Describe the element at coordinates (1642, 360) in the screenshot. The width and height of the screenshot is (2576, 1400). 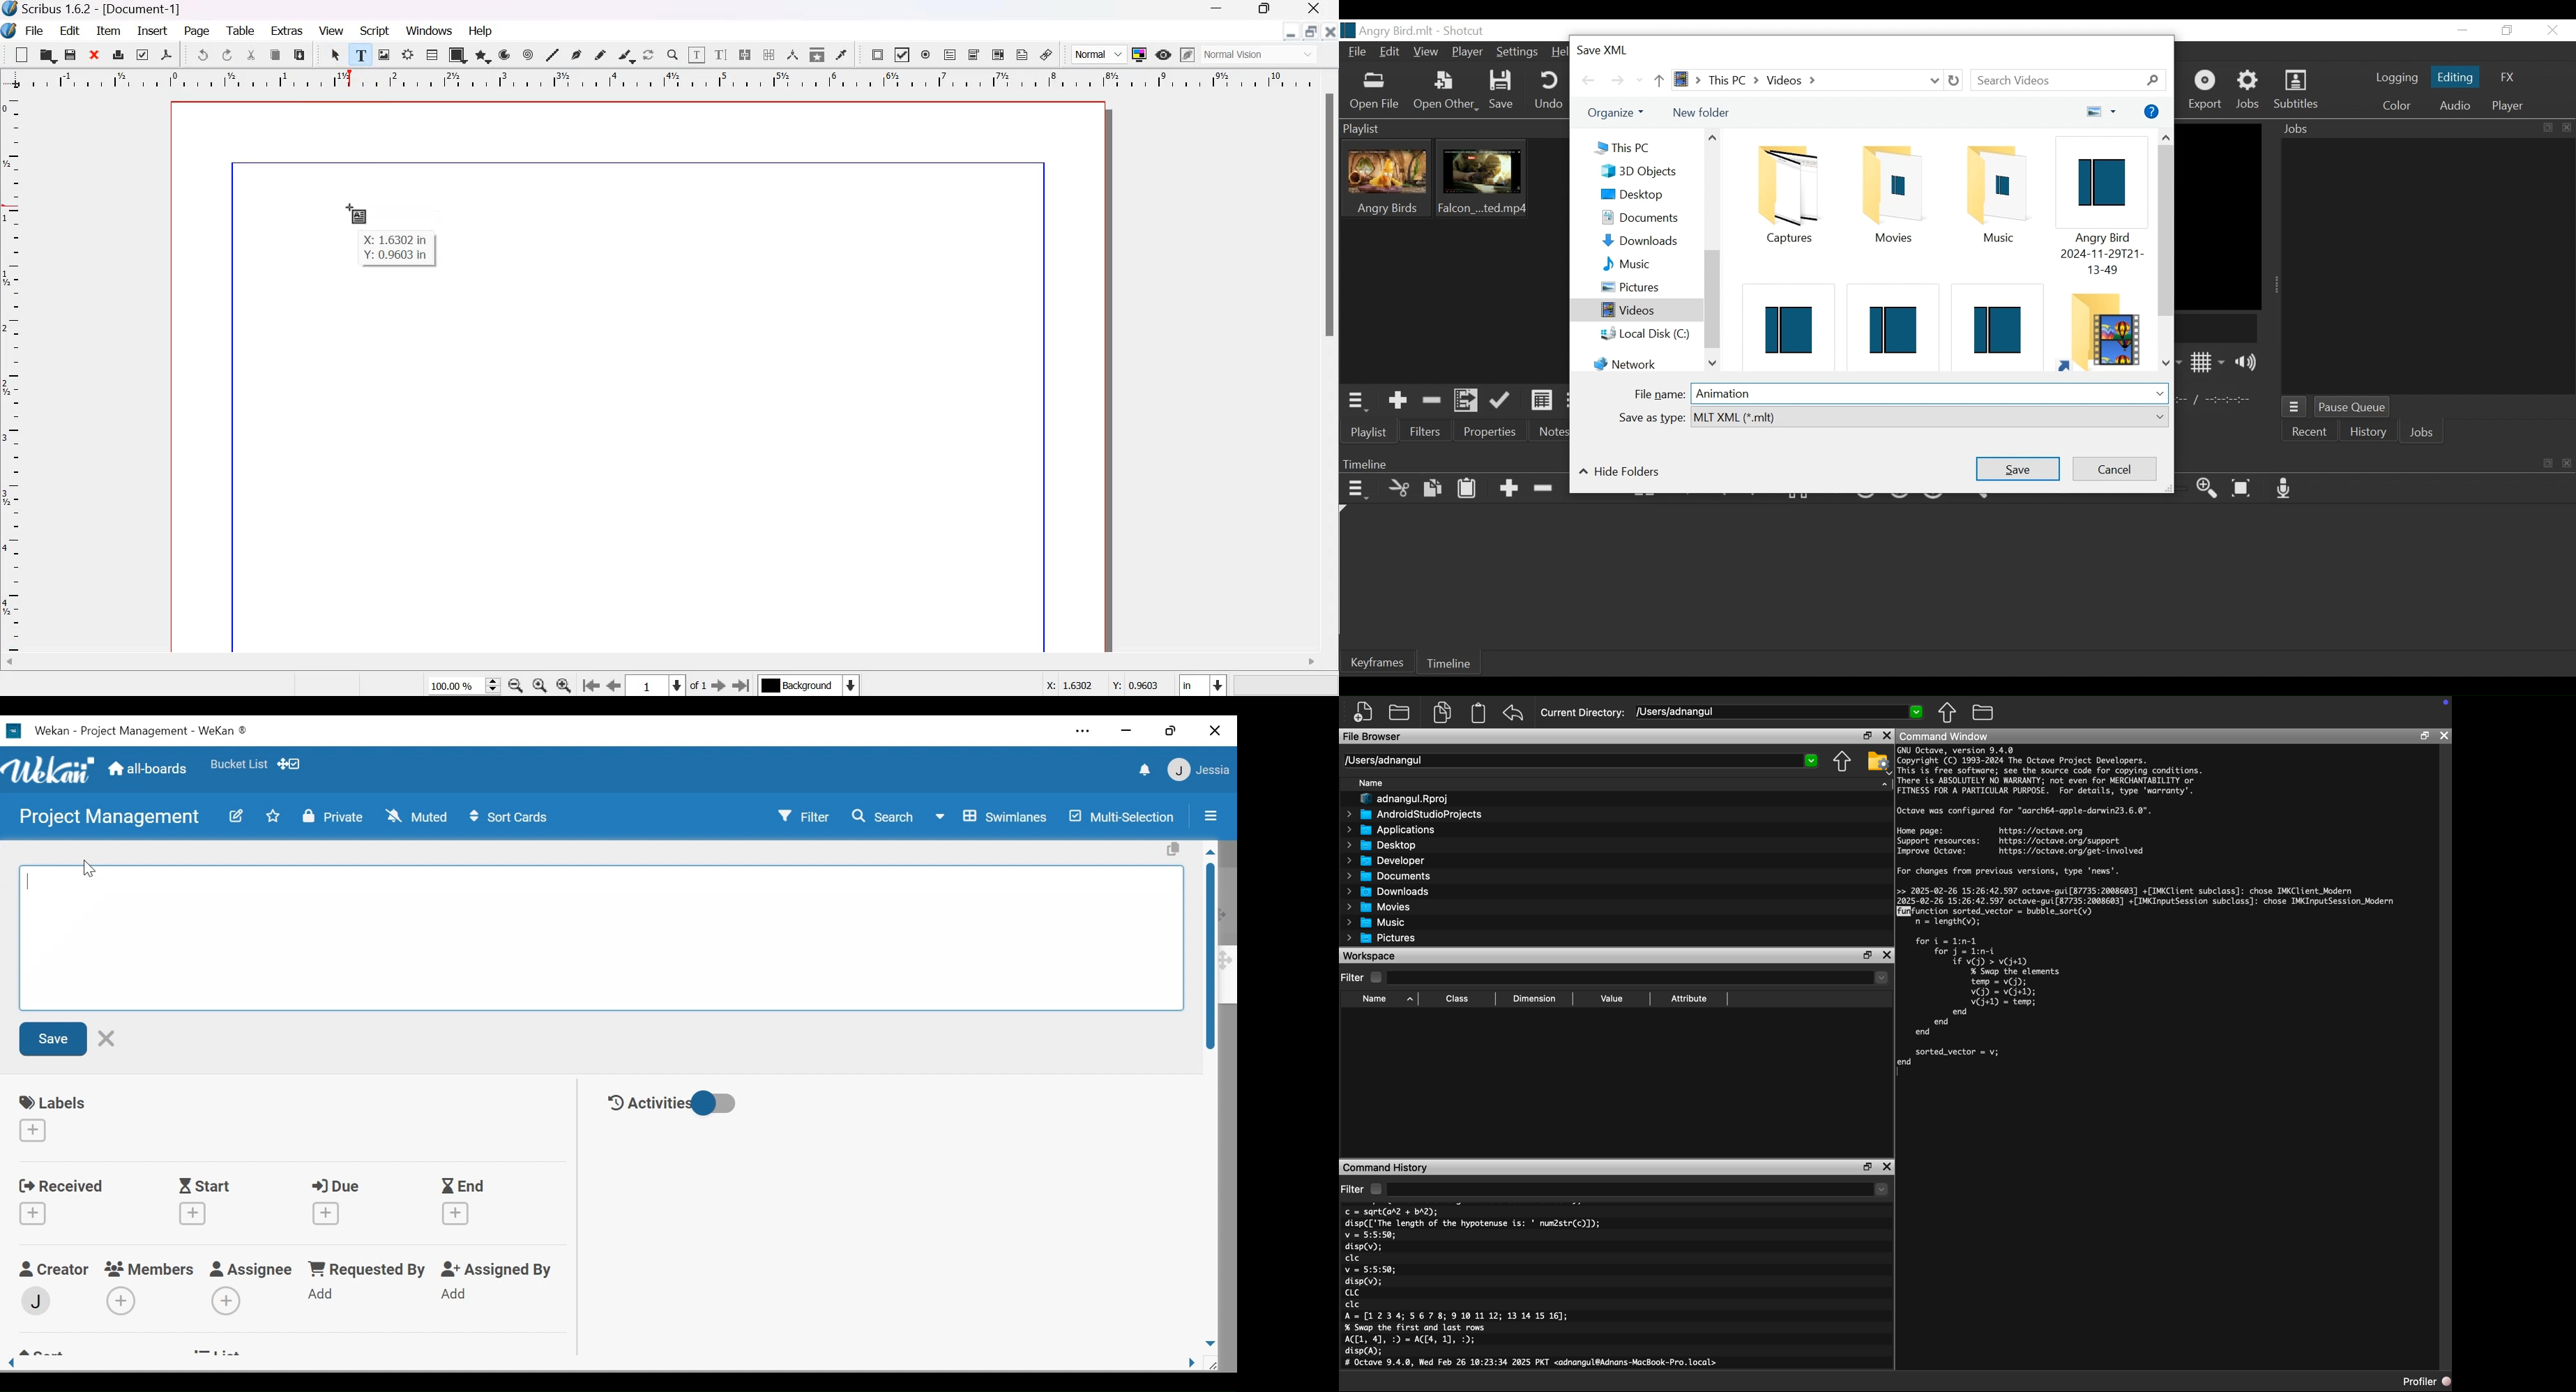
I see `Network` at that location.